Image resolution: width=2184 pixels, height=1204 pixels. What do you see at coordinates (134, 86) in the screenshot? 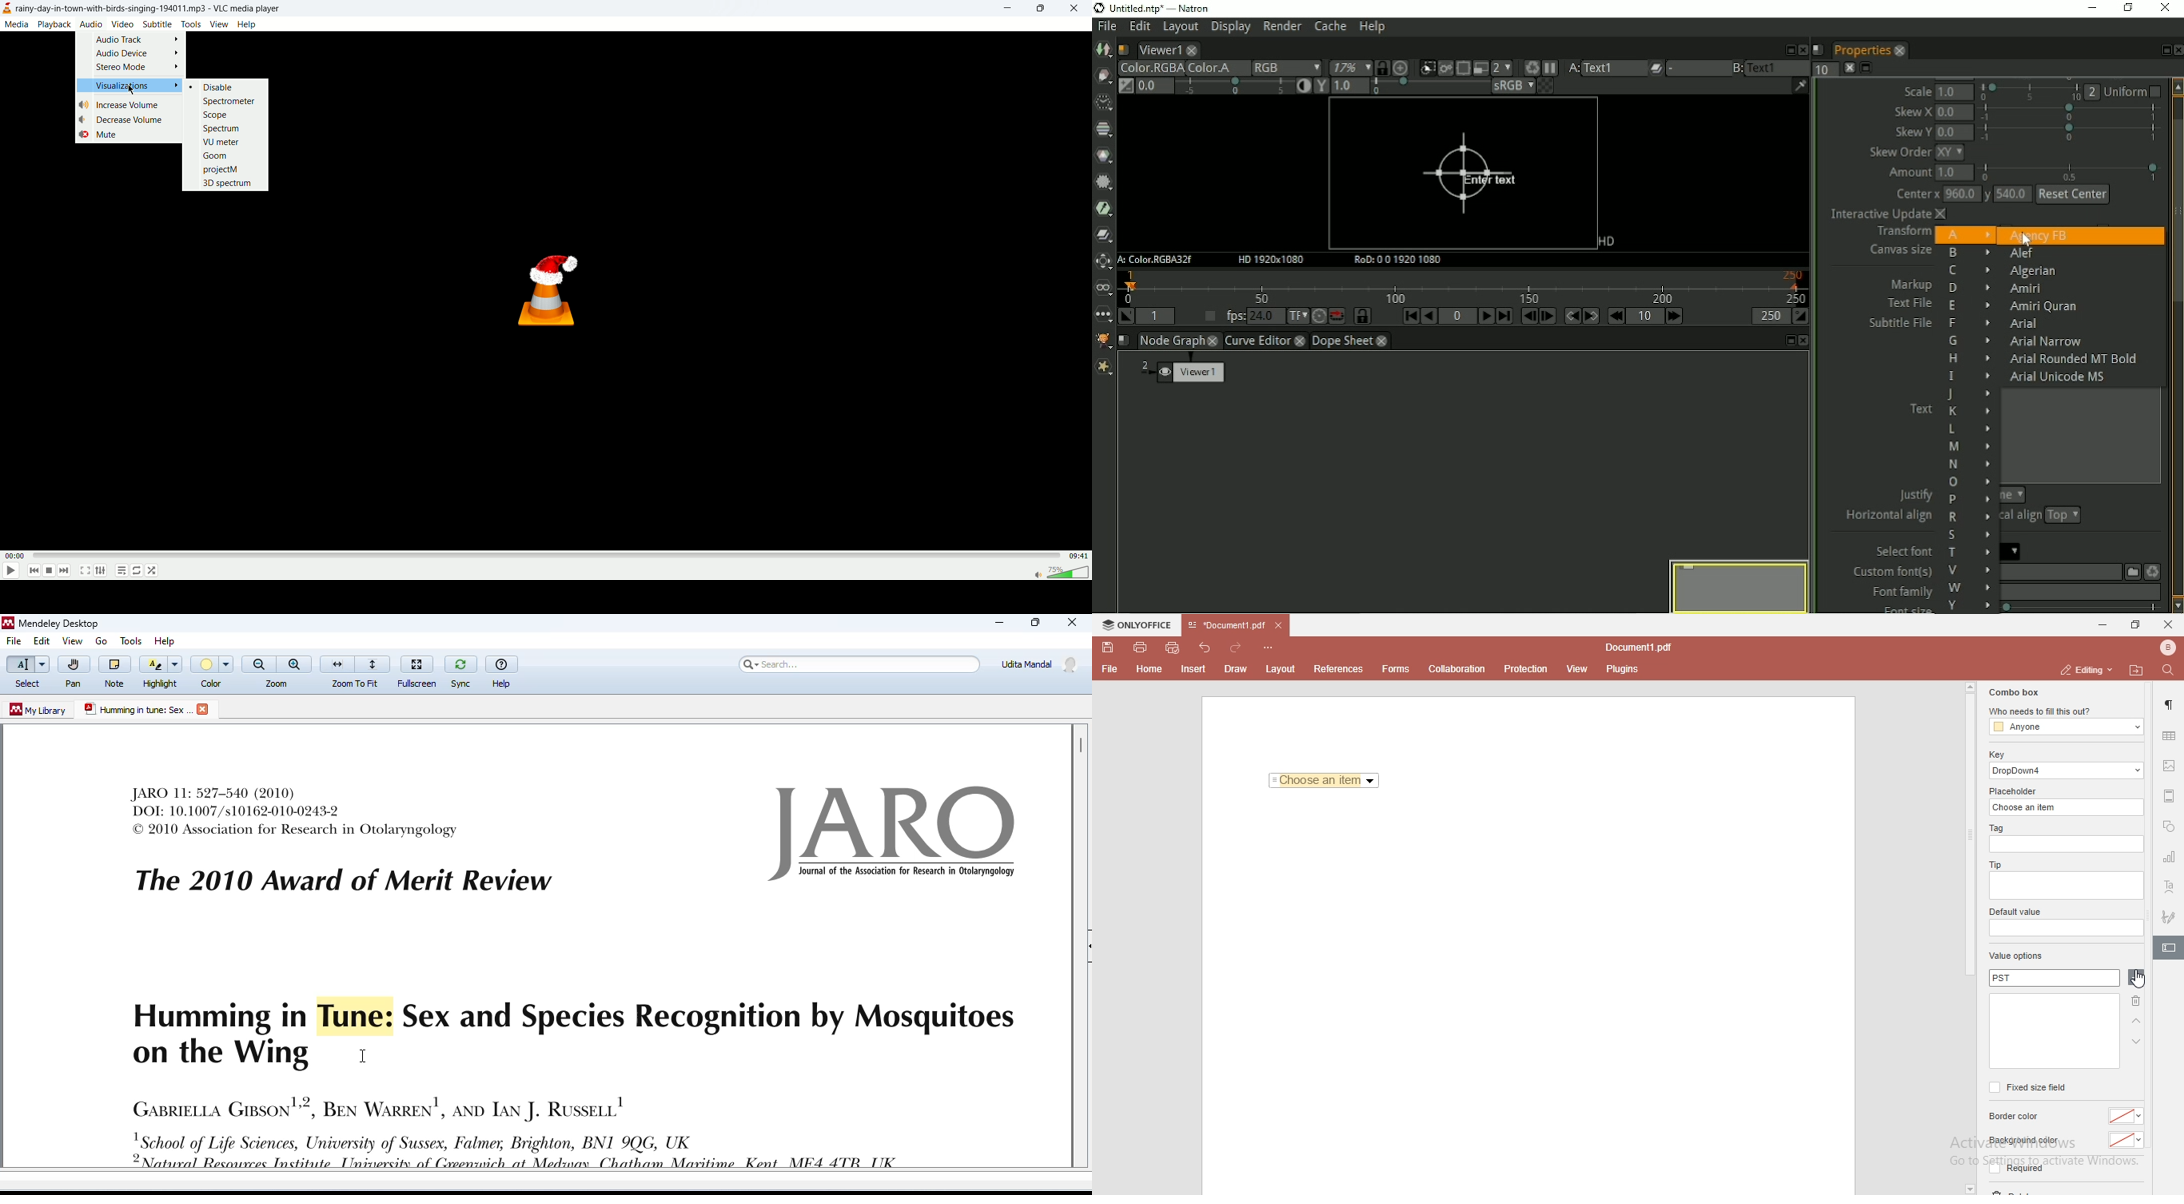
I see `Visualizations` at bounding box center [134, 86].